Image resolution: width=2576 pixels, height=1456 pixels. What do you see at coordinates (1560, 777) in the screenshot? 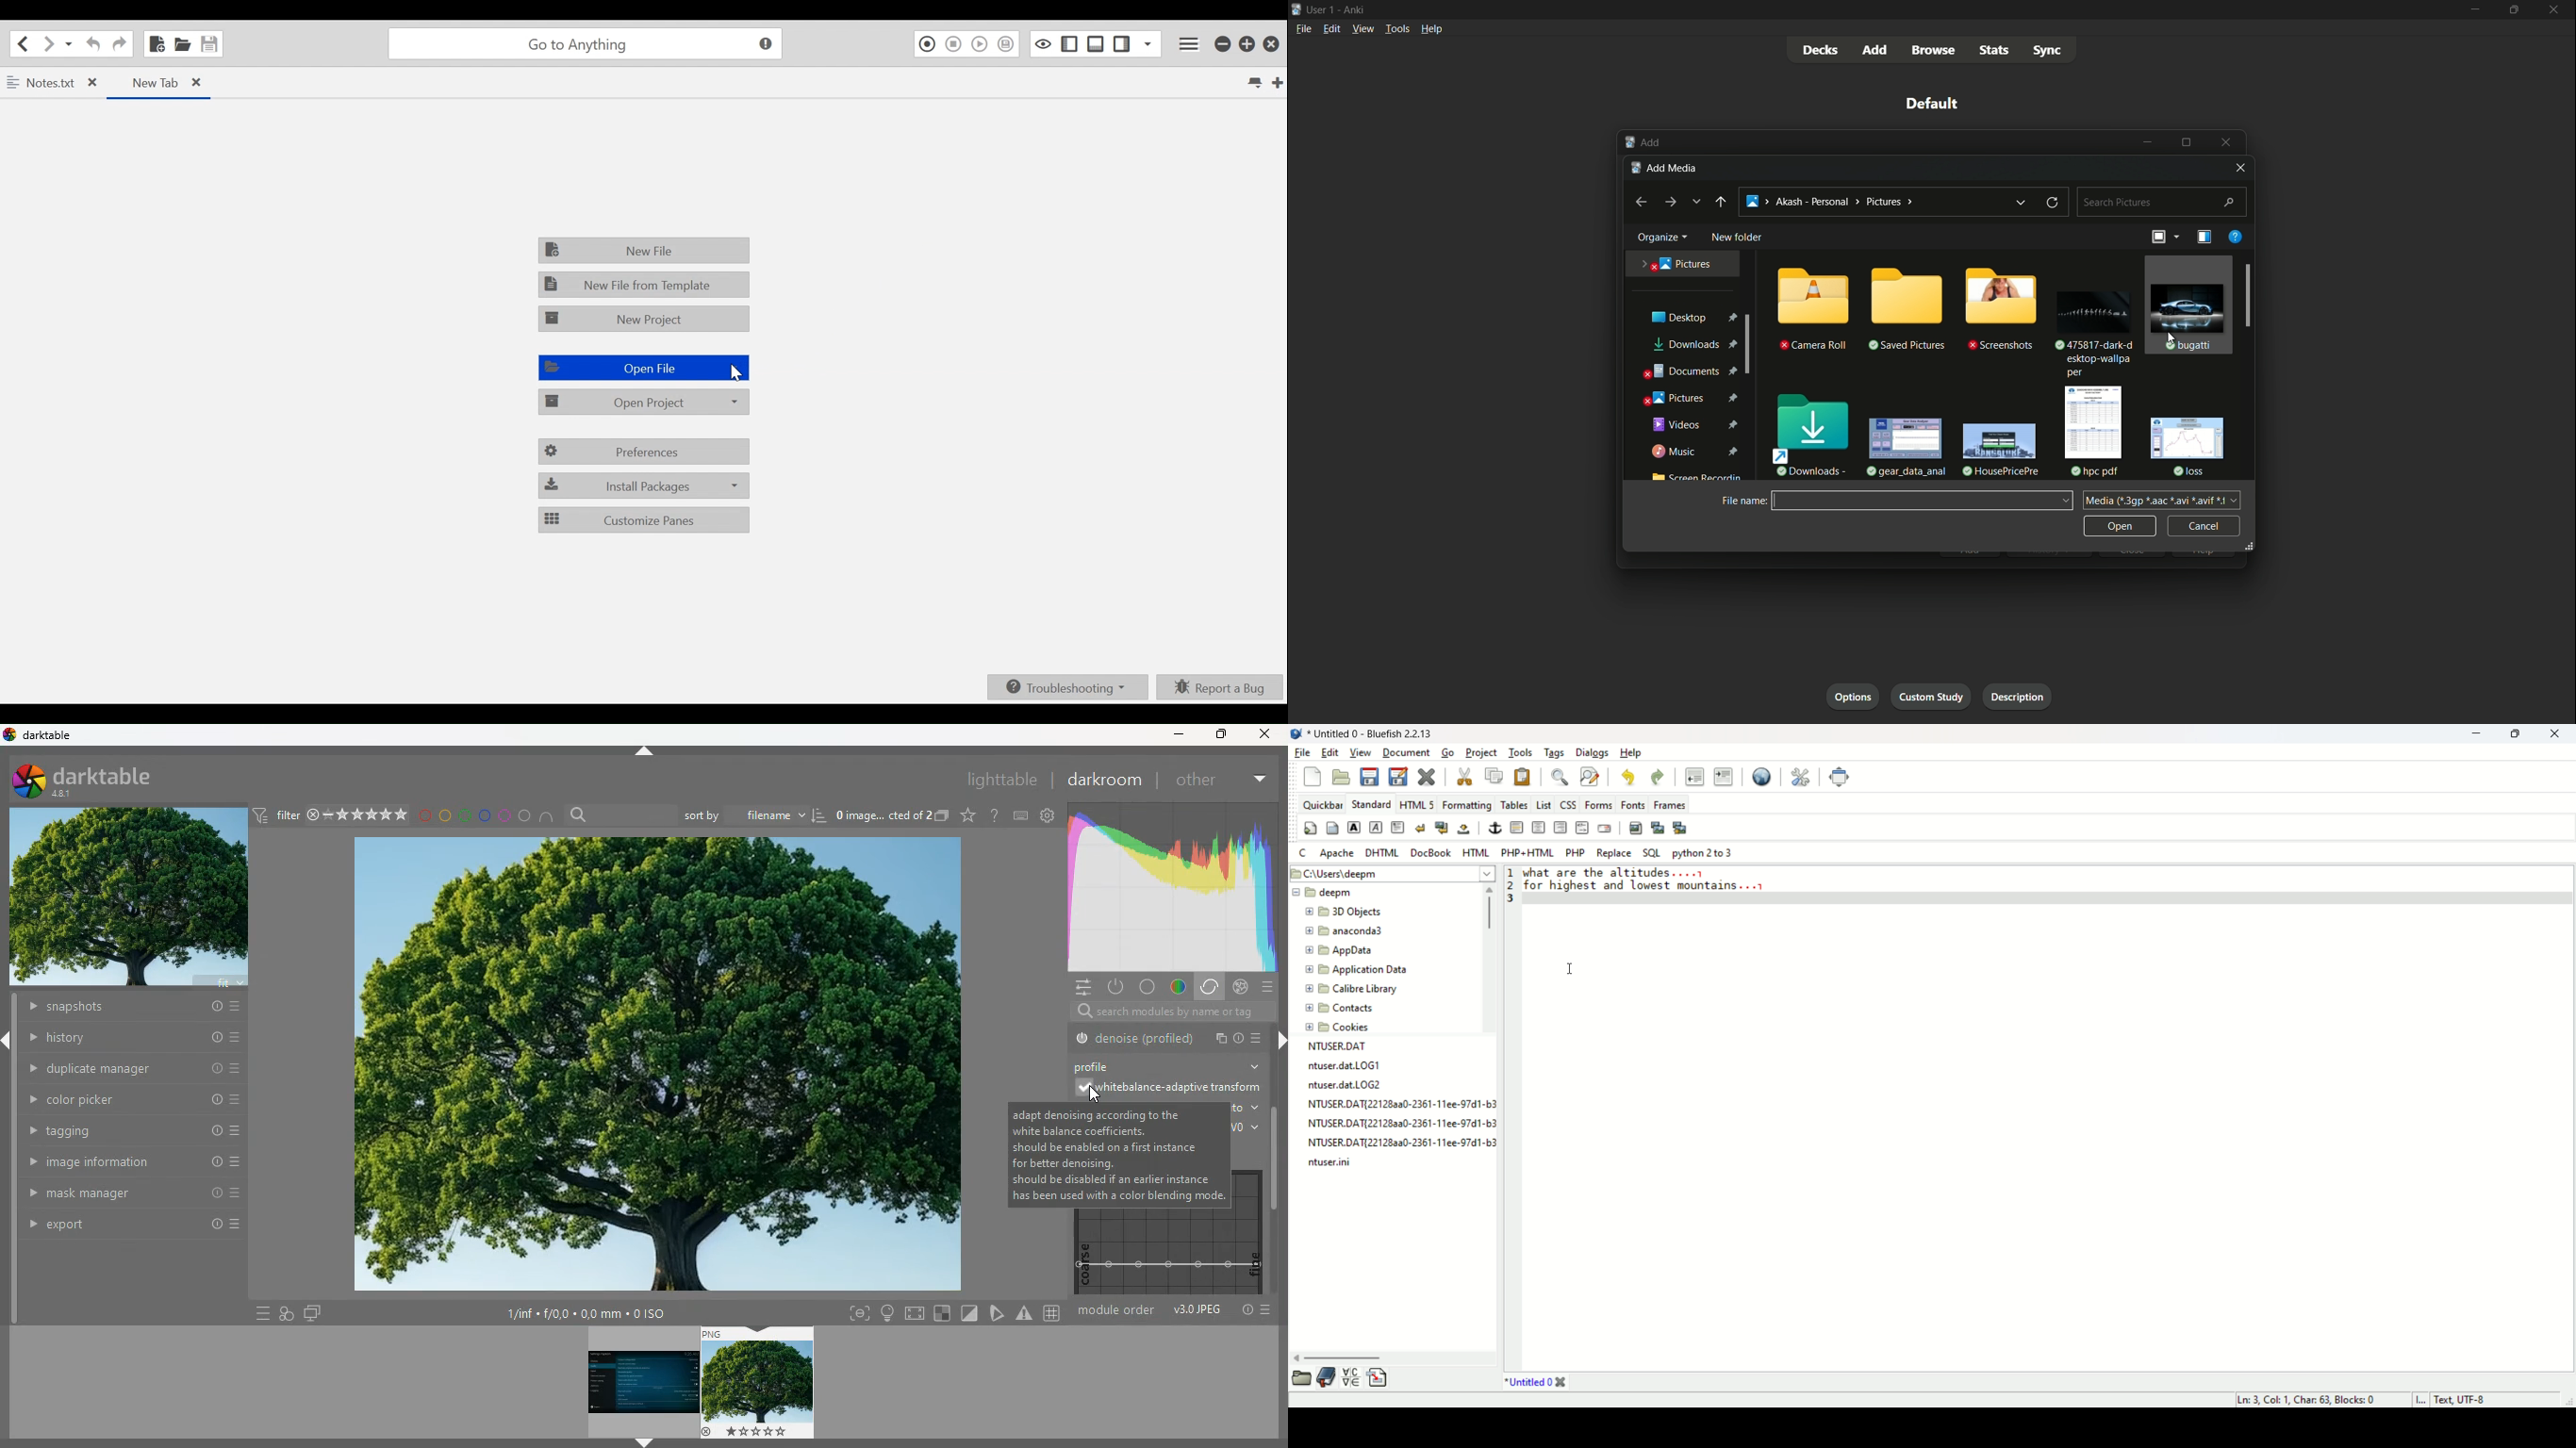
I see `show find bar` at bounding box center [1560, 777].